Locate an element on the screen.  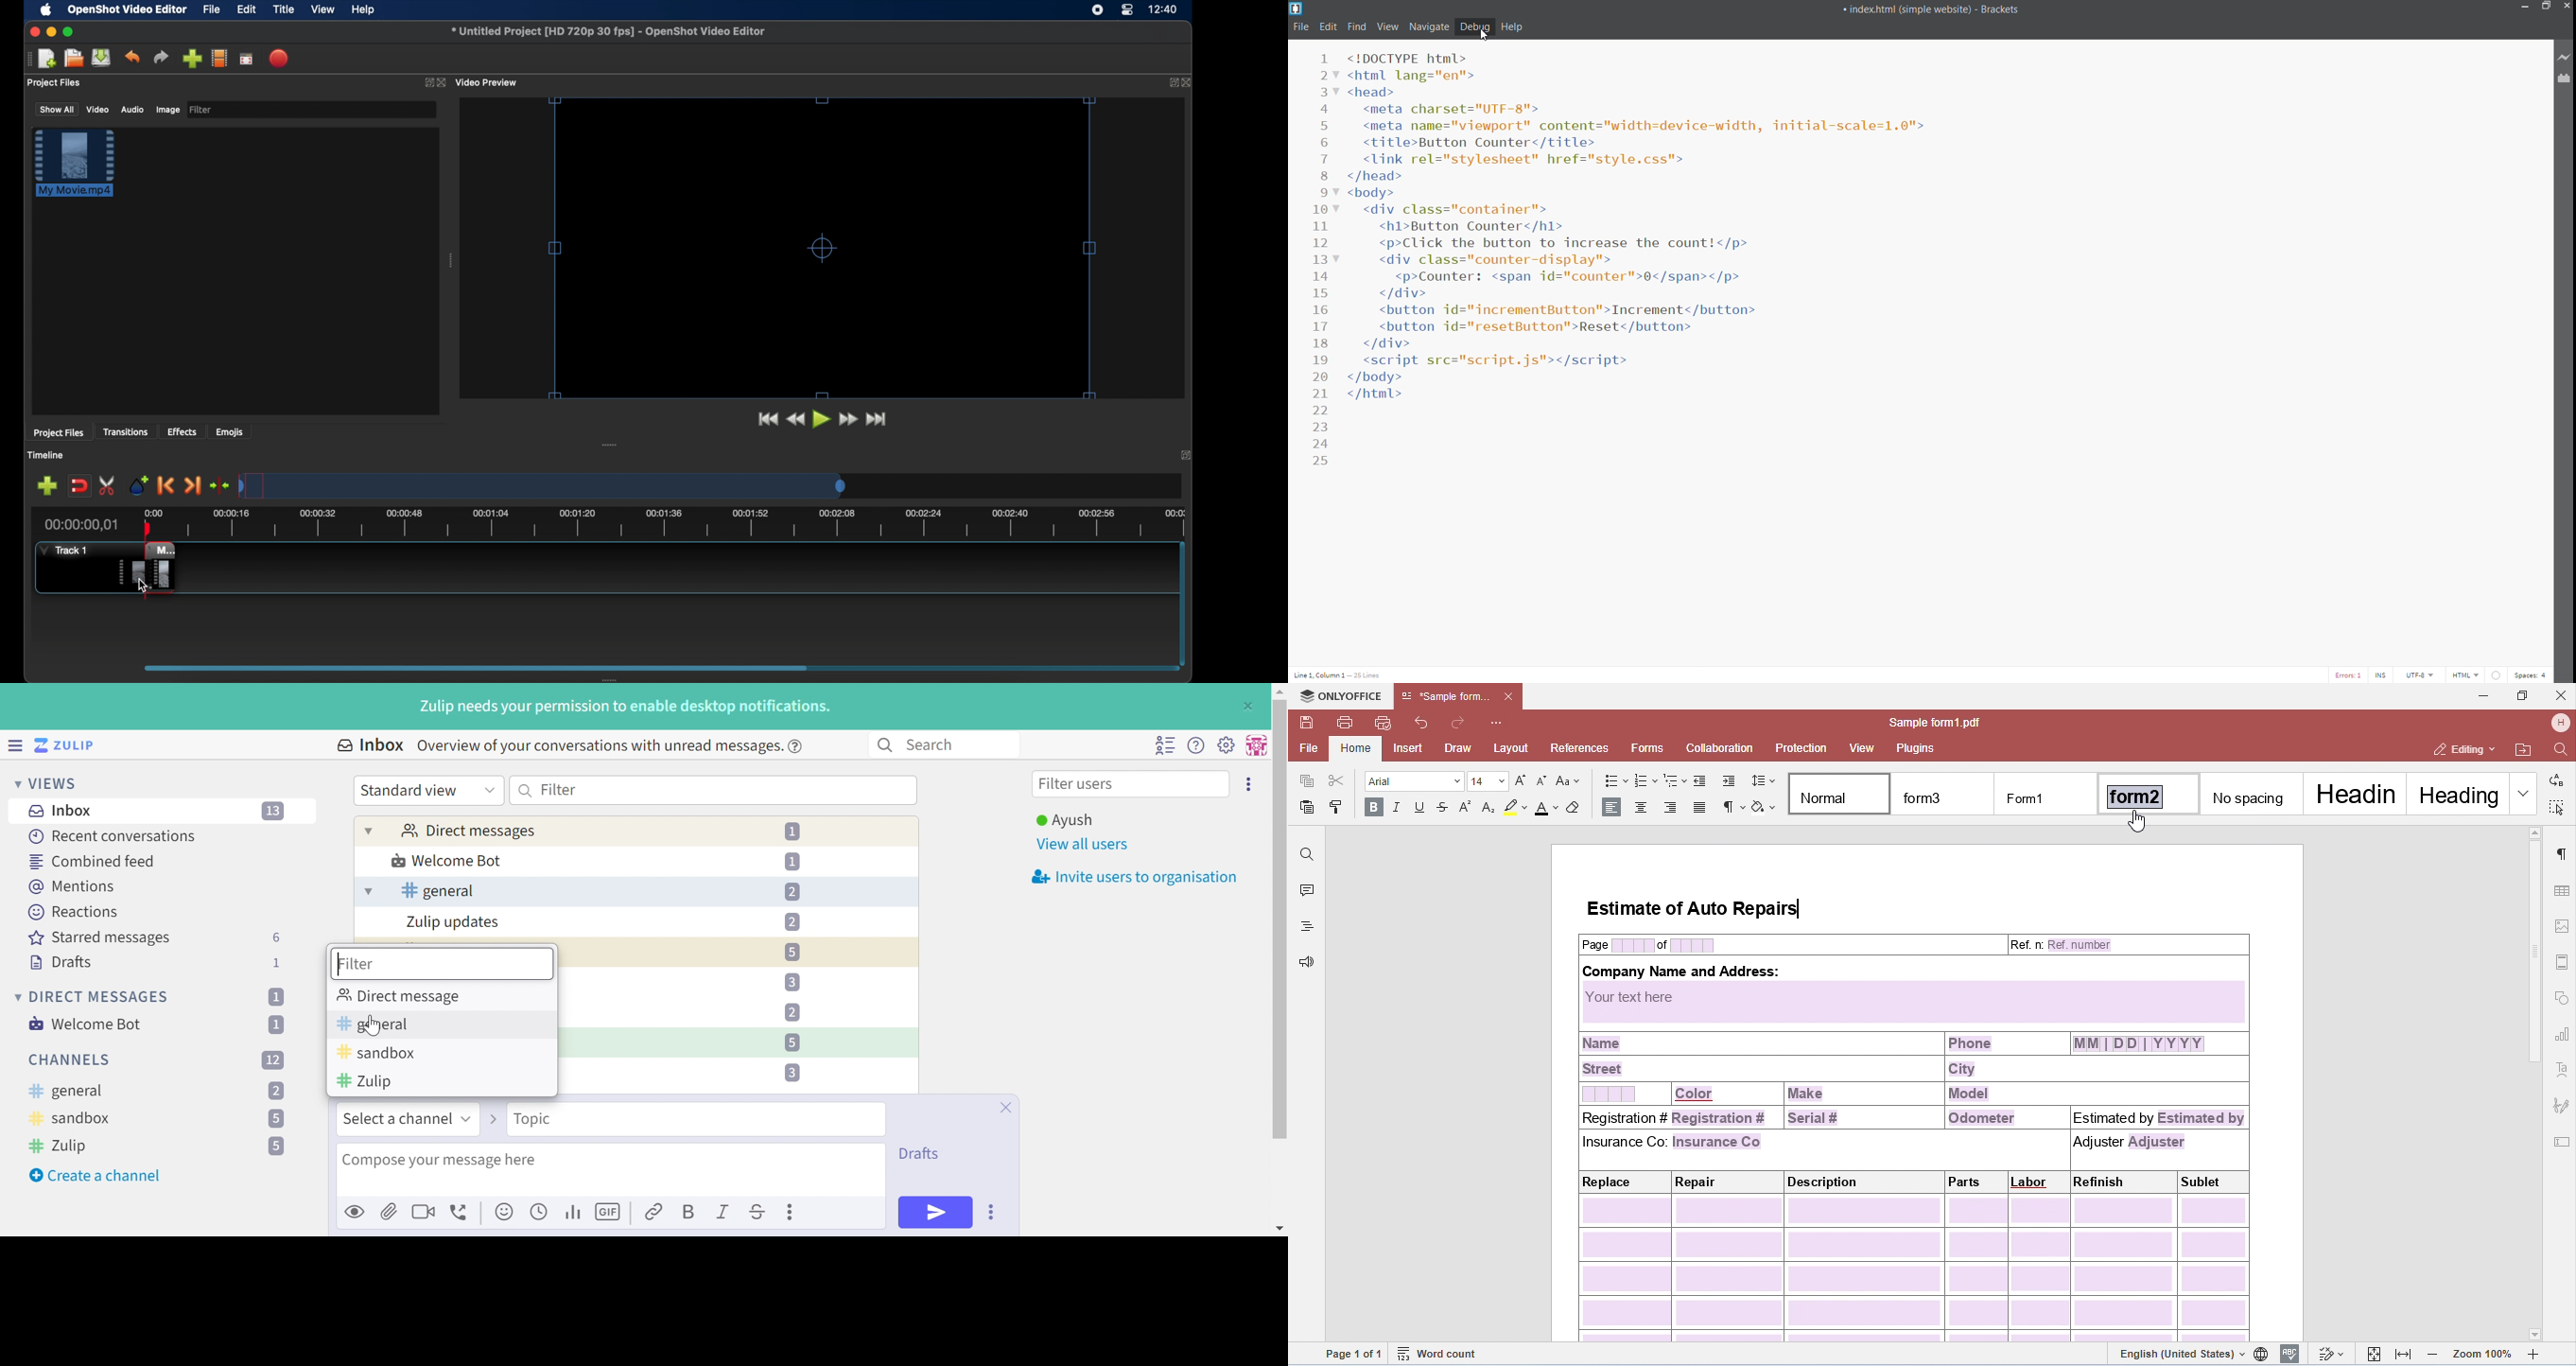
close is located at coordinates (2565, 7).